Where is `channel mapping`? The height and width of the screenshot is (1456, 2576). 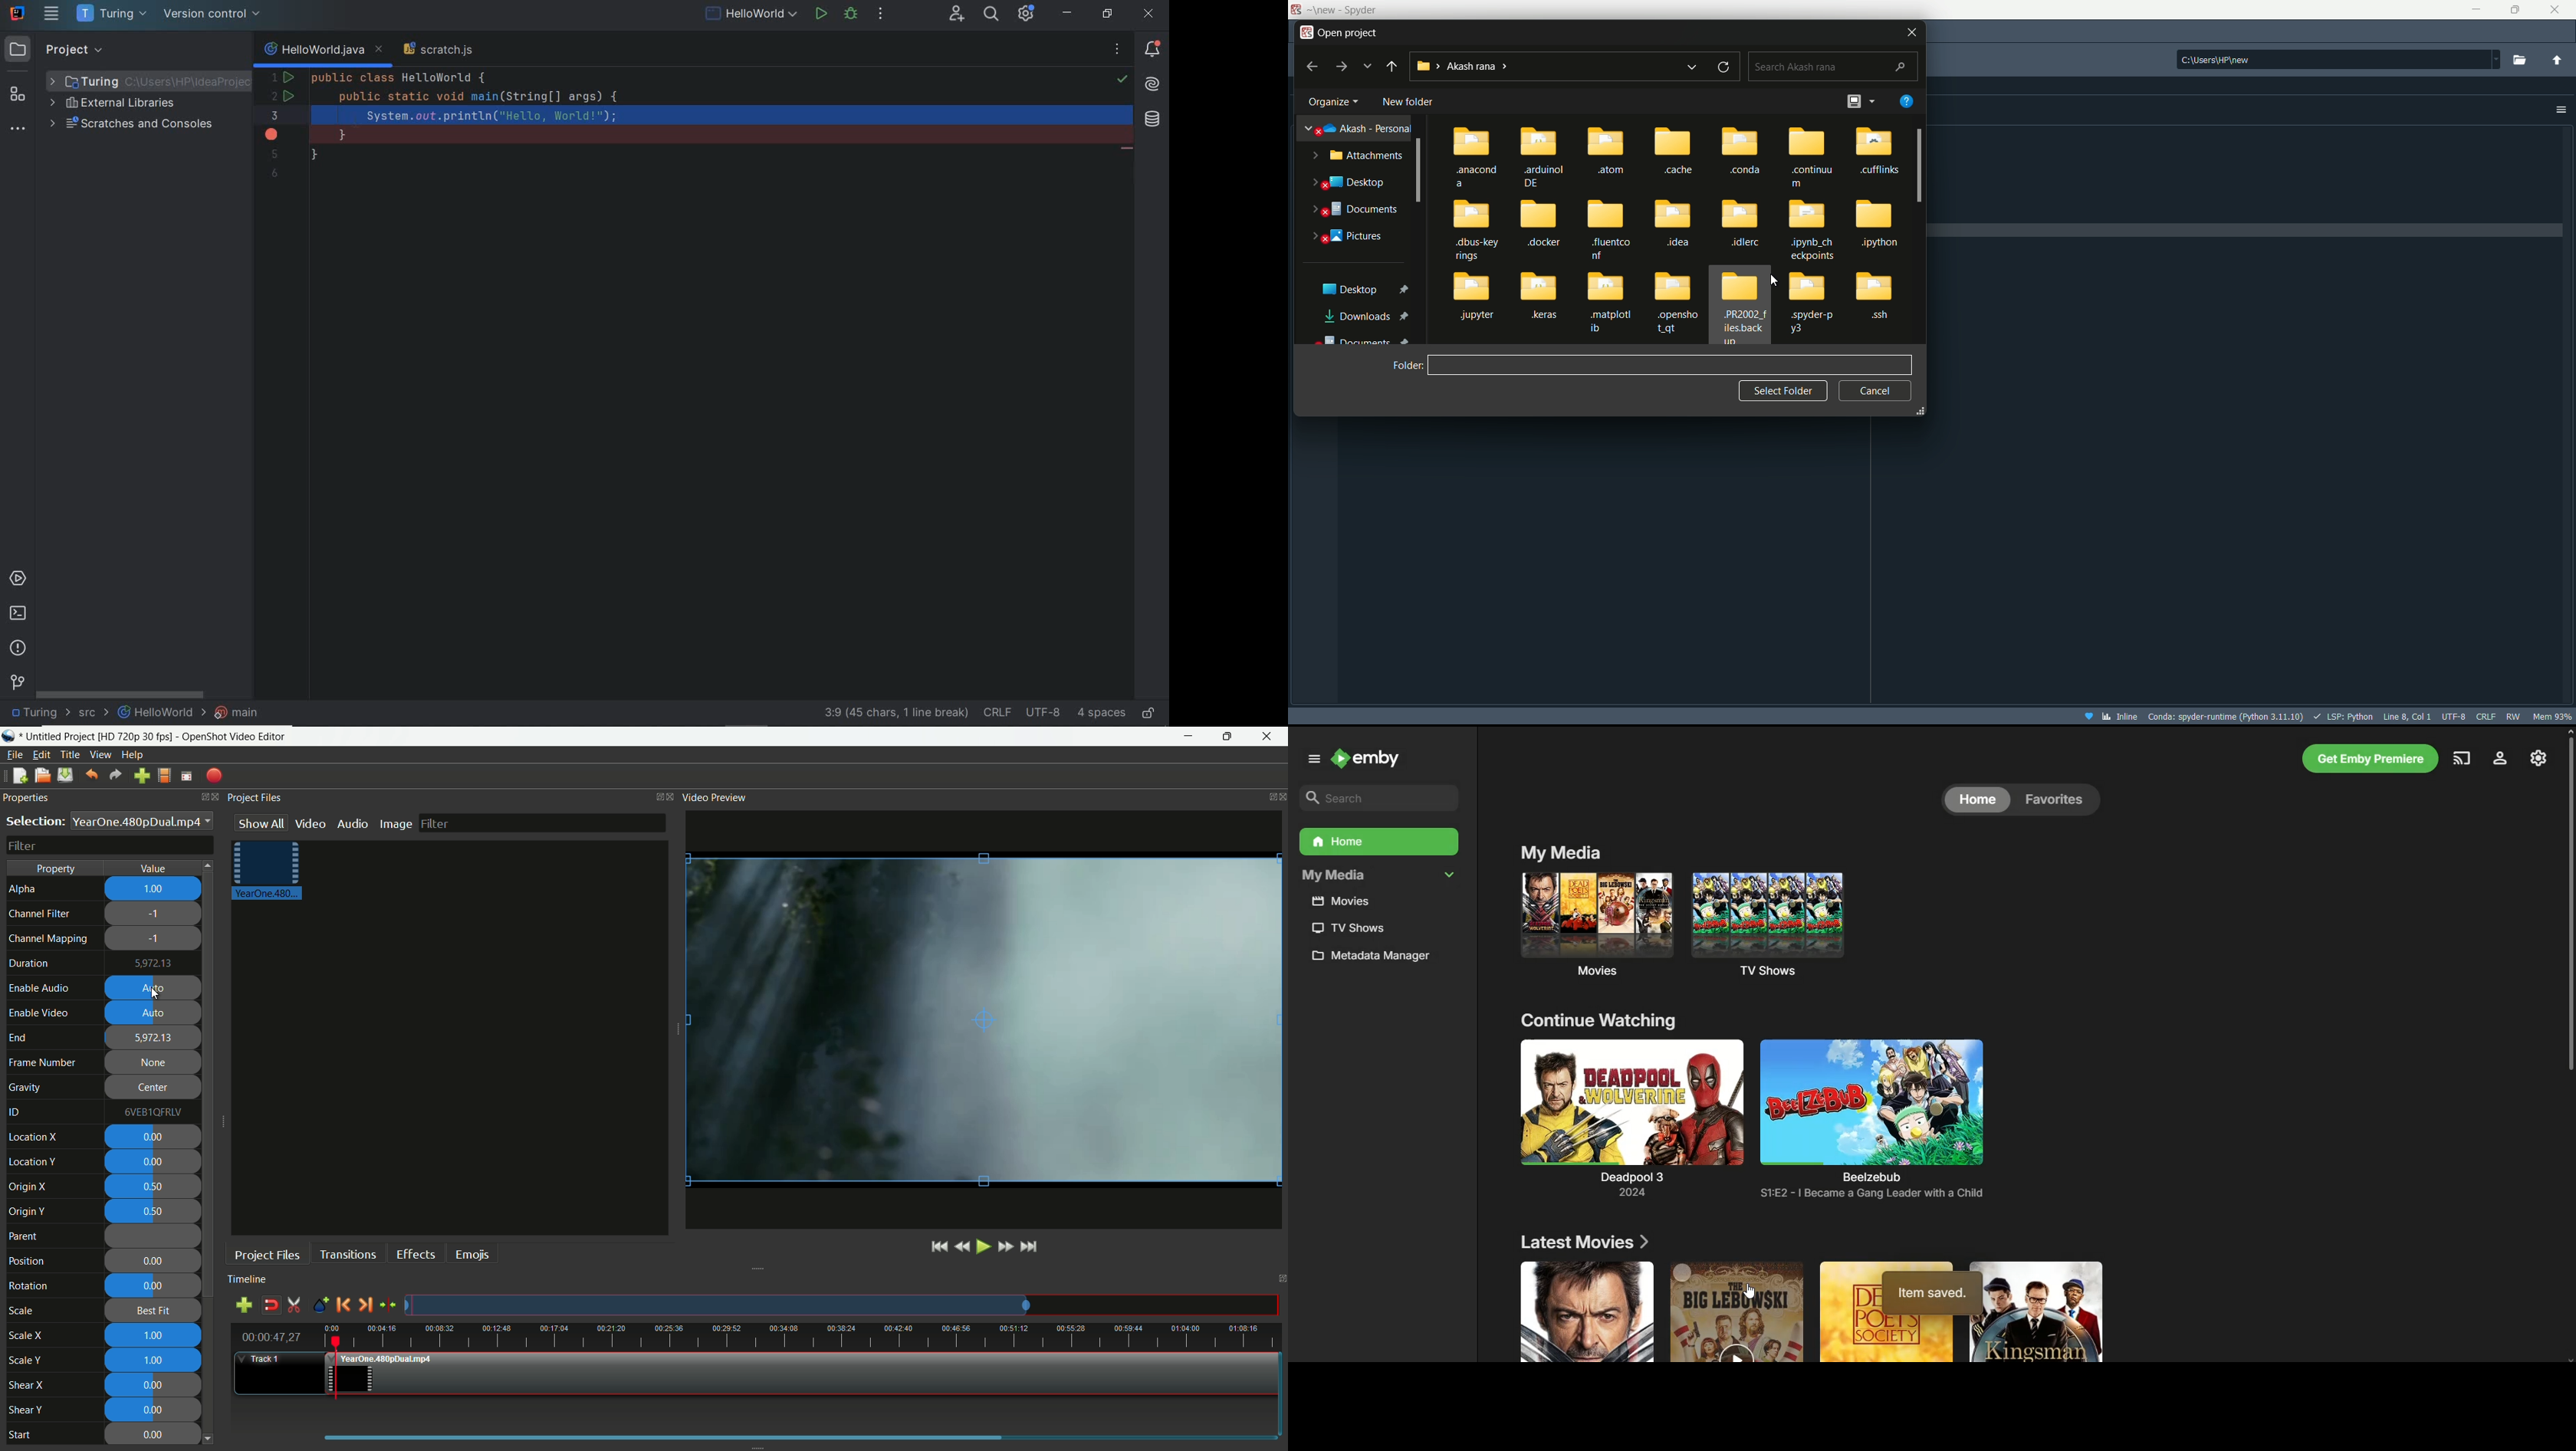 channel mapping is located at coordinates (49, 939).